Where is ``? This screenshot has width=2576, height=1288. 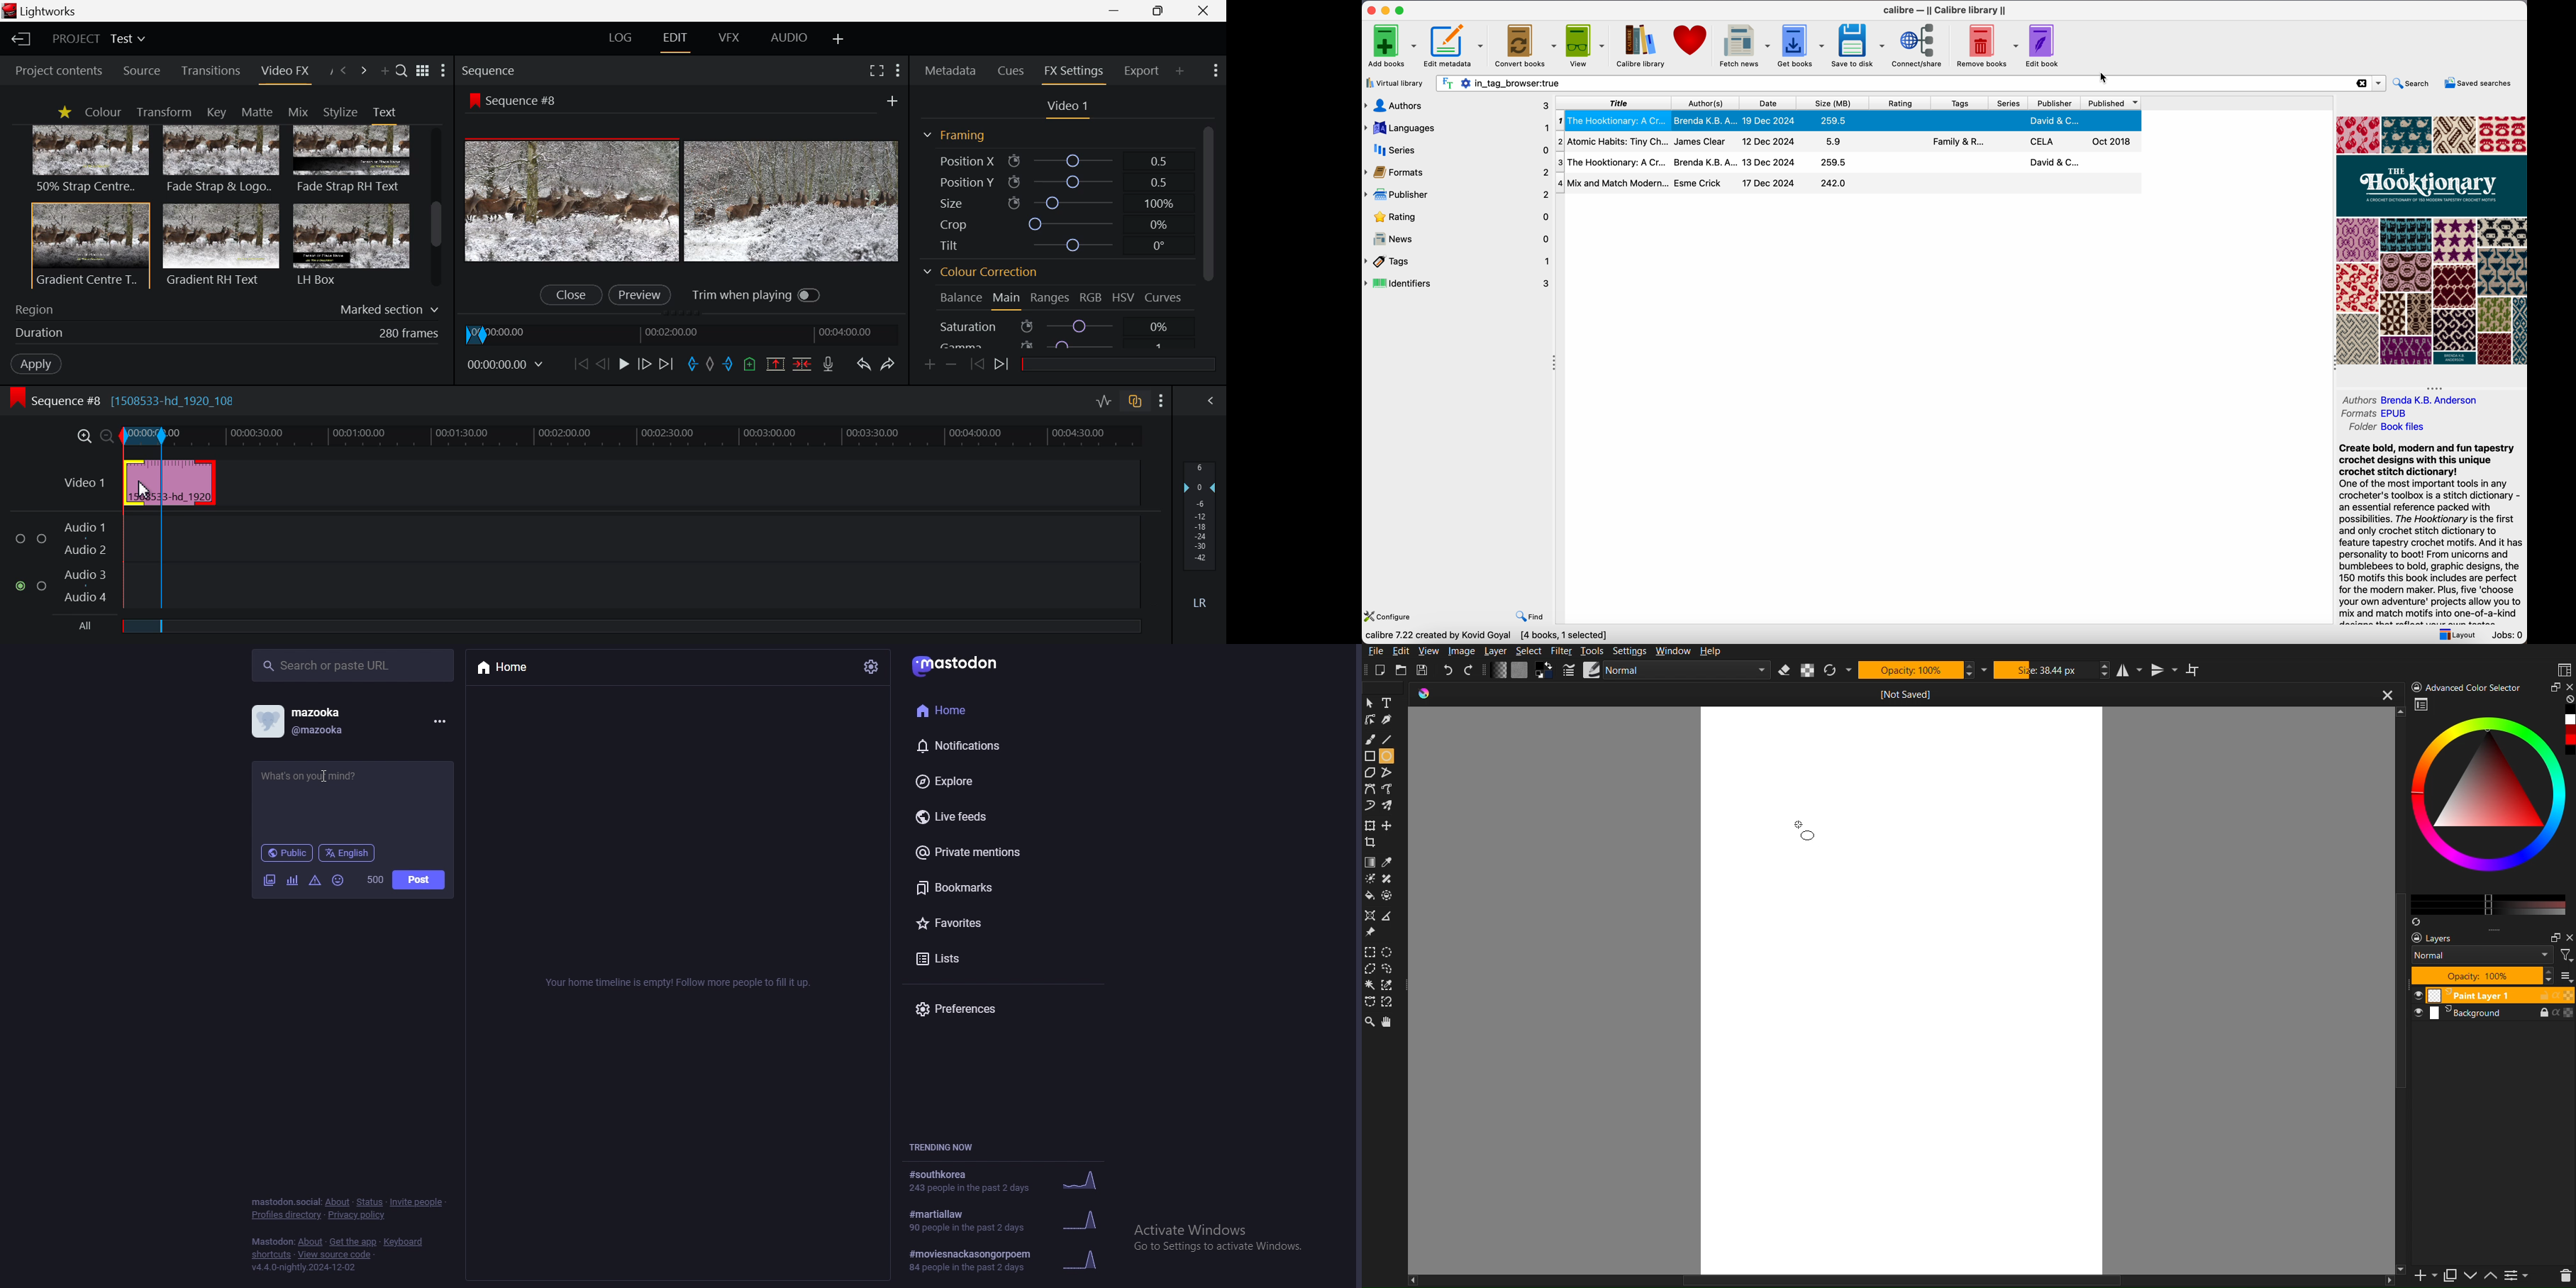
 is located at coordinates (2569, 937).